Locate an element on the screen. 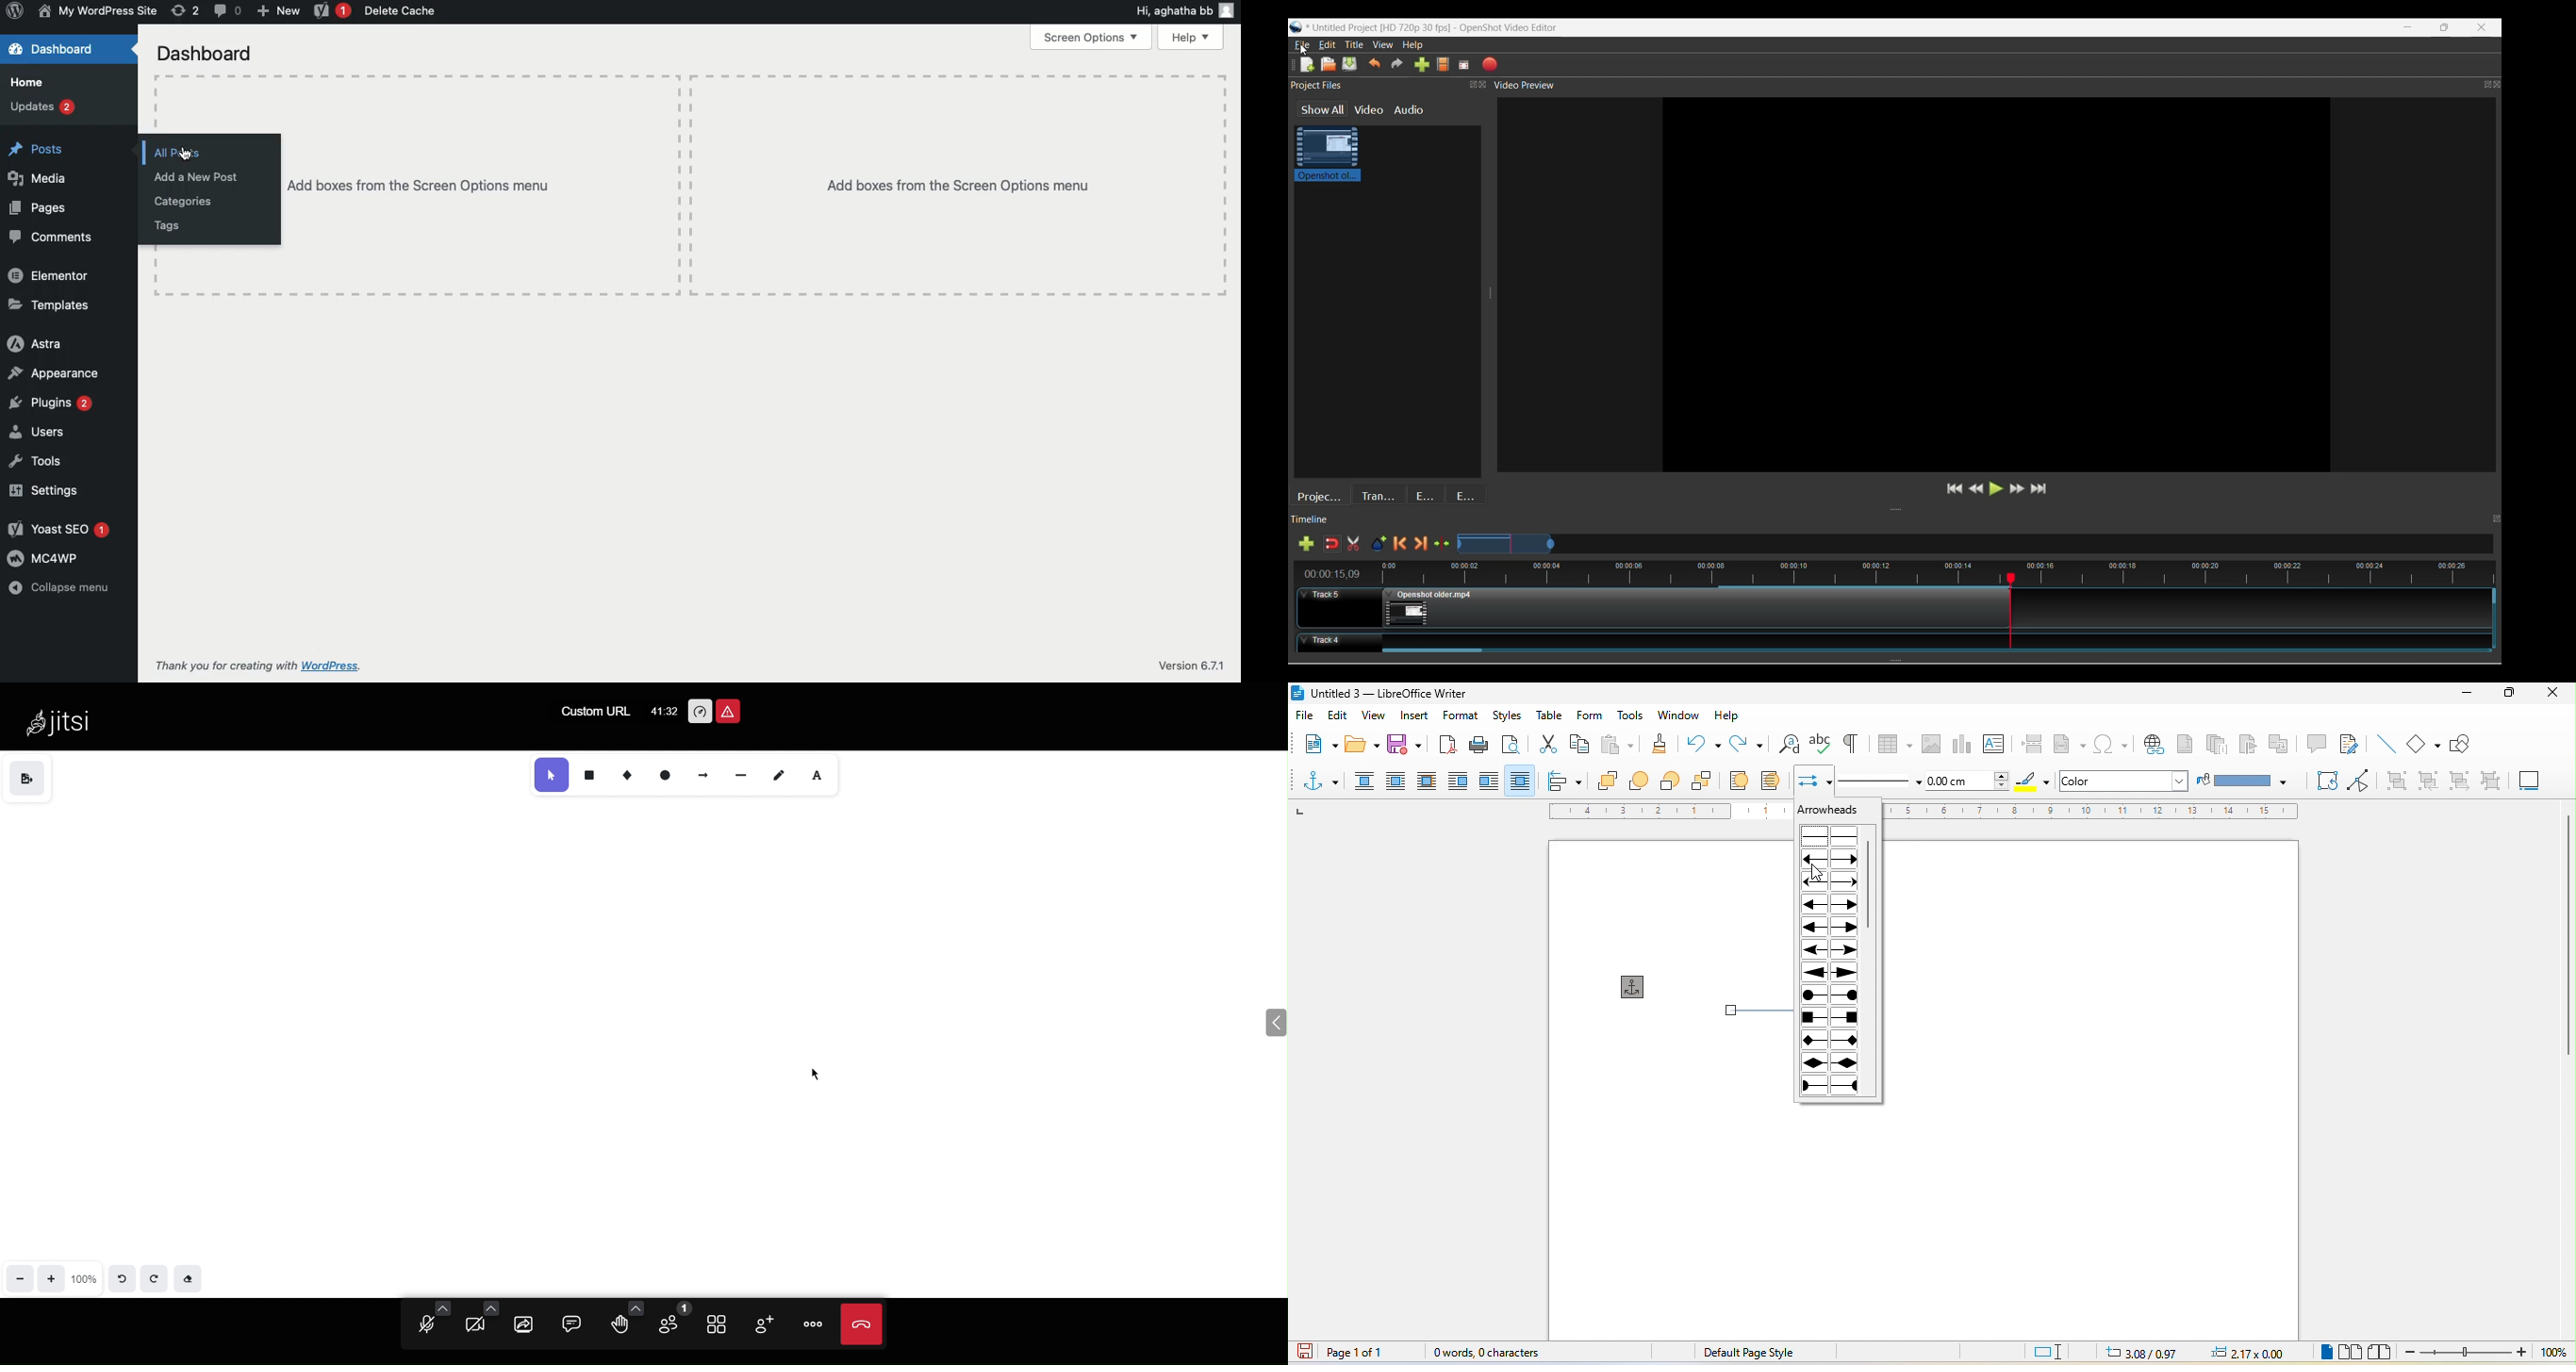 This screenshot has height=1372, width=2576. default page style is located at coordinates (1747, 1352).